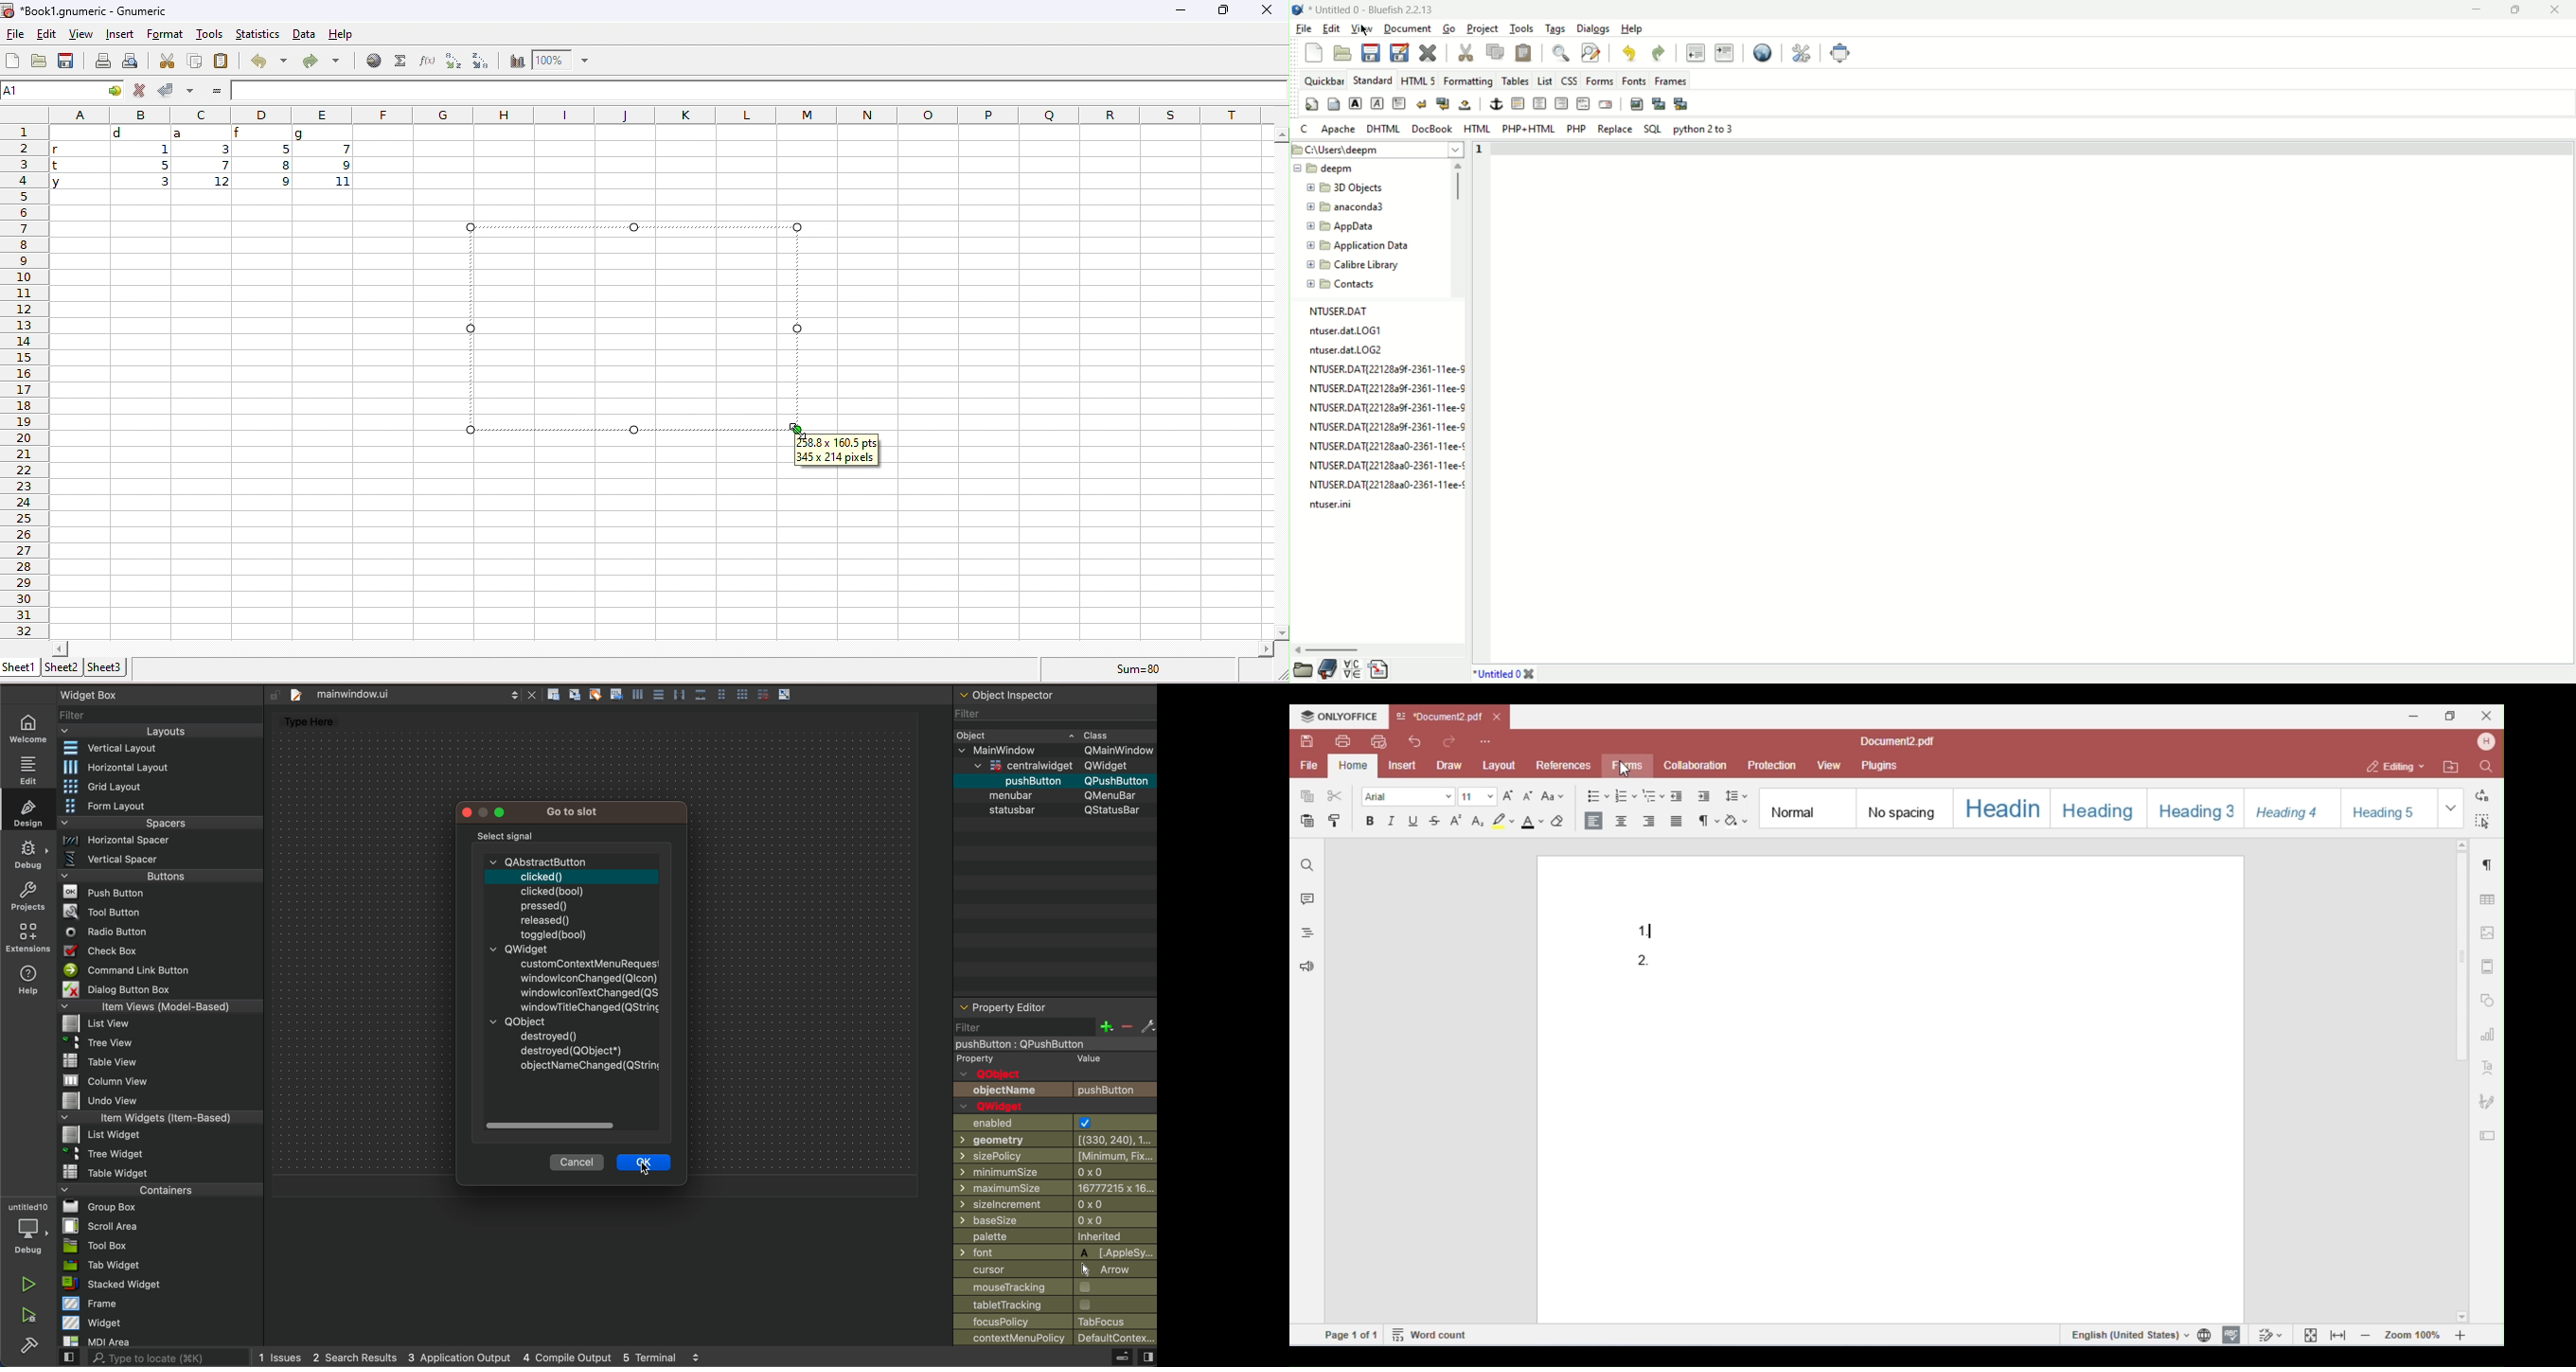  What do you see at coordinates (11, 61) in the screenshot?
I see `new` at bounding box center [11, 61].